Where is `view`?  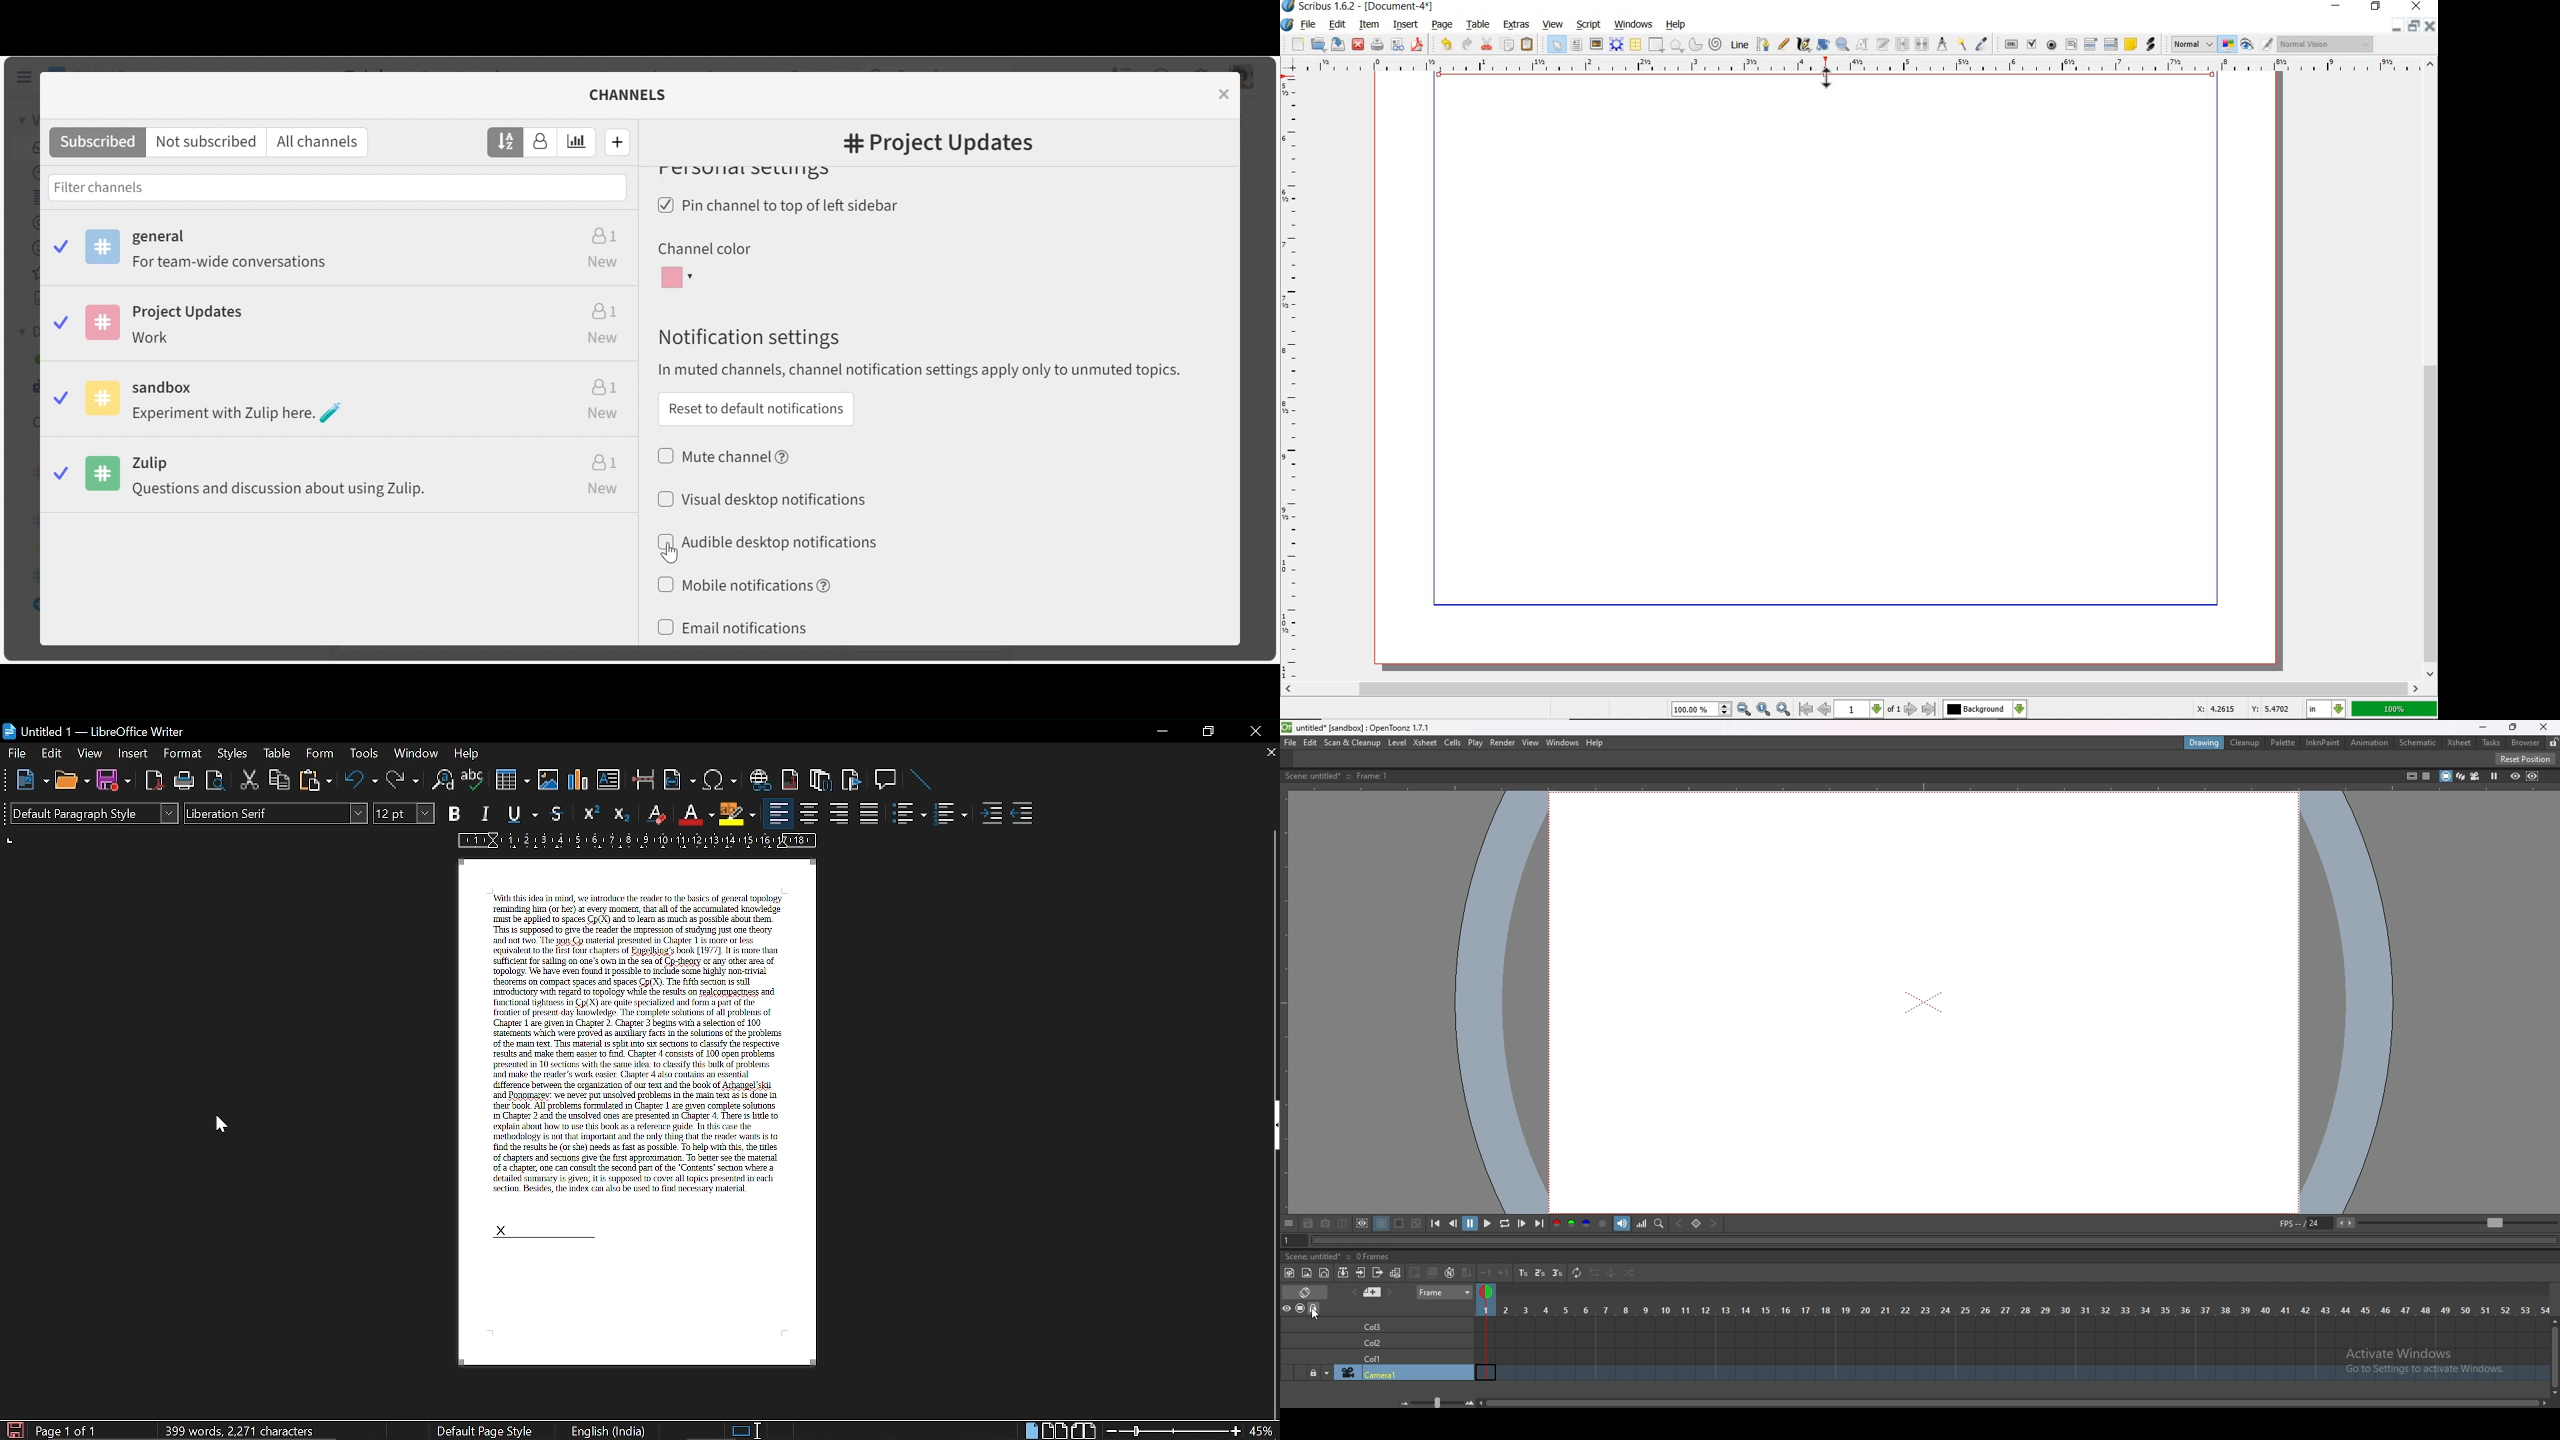 view is located at coordinates (1553, 25).